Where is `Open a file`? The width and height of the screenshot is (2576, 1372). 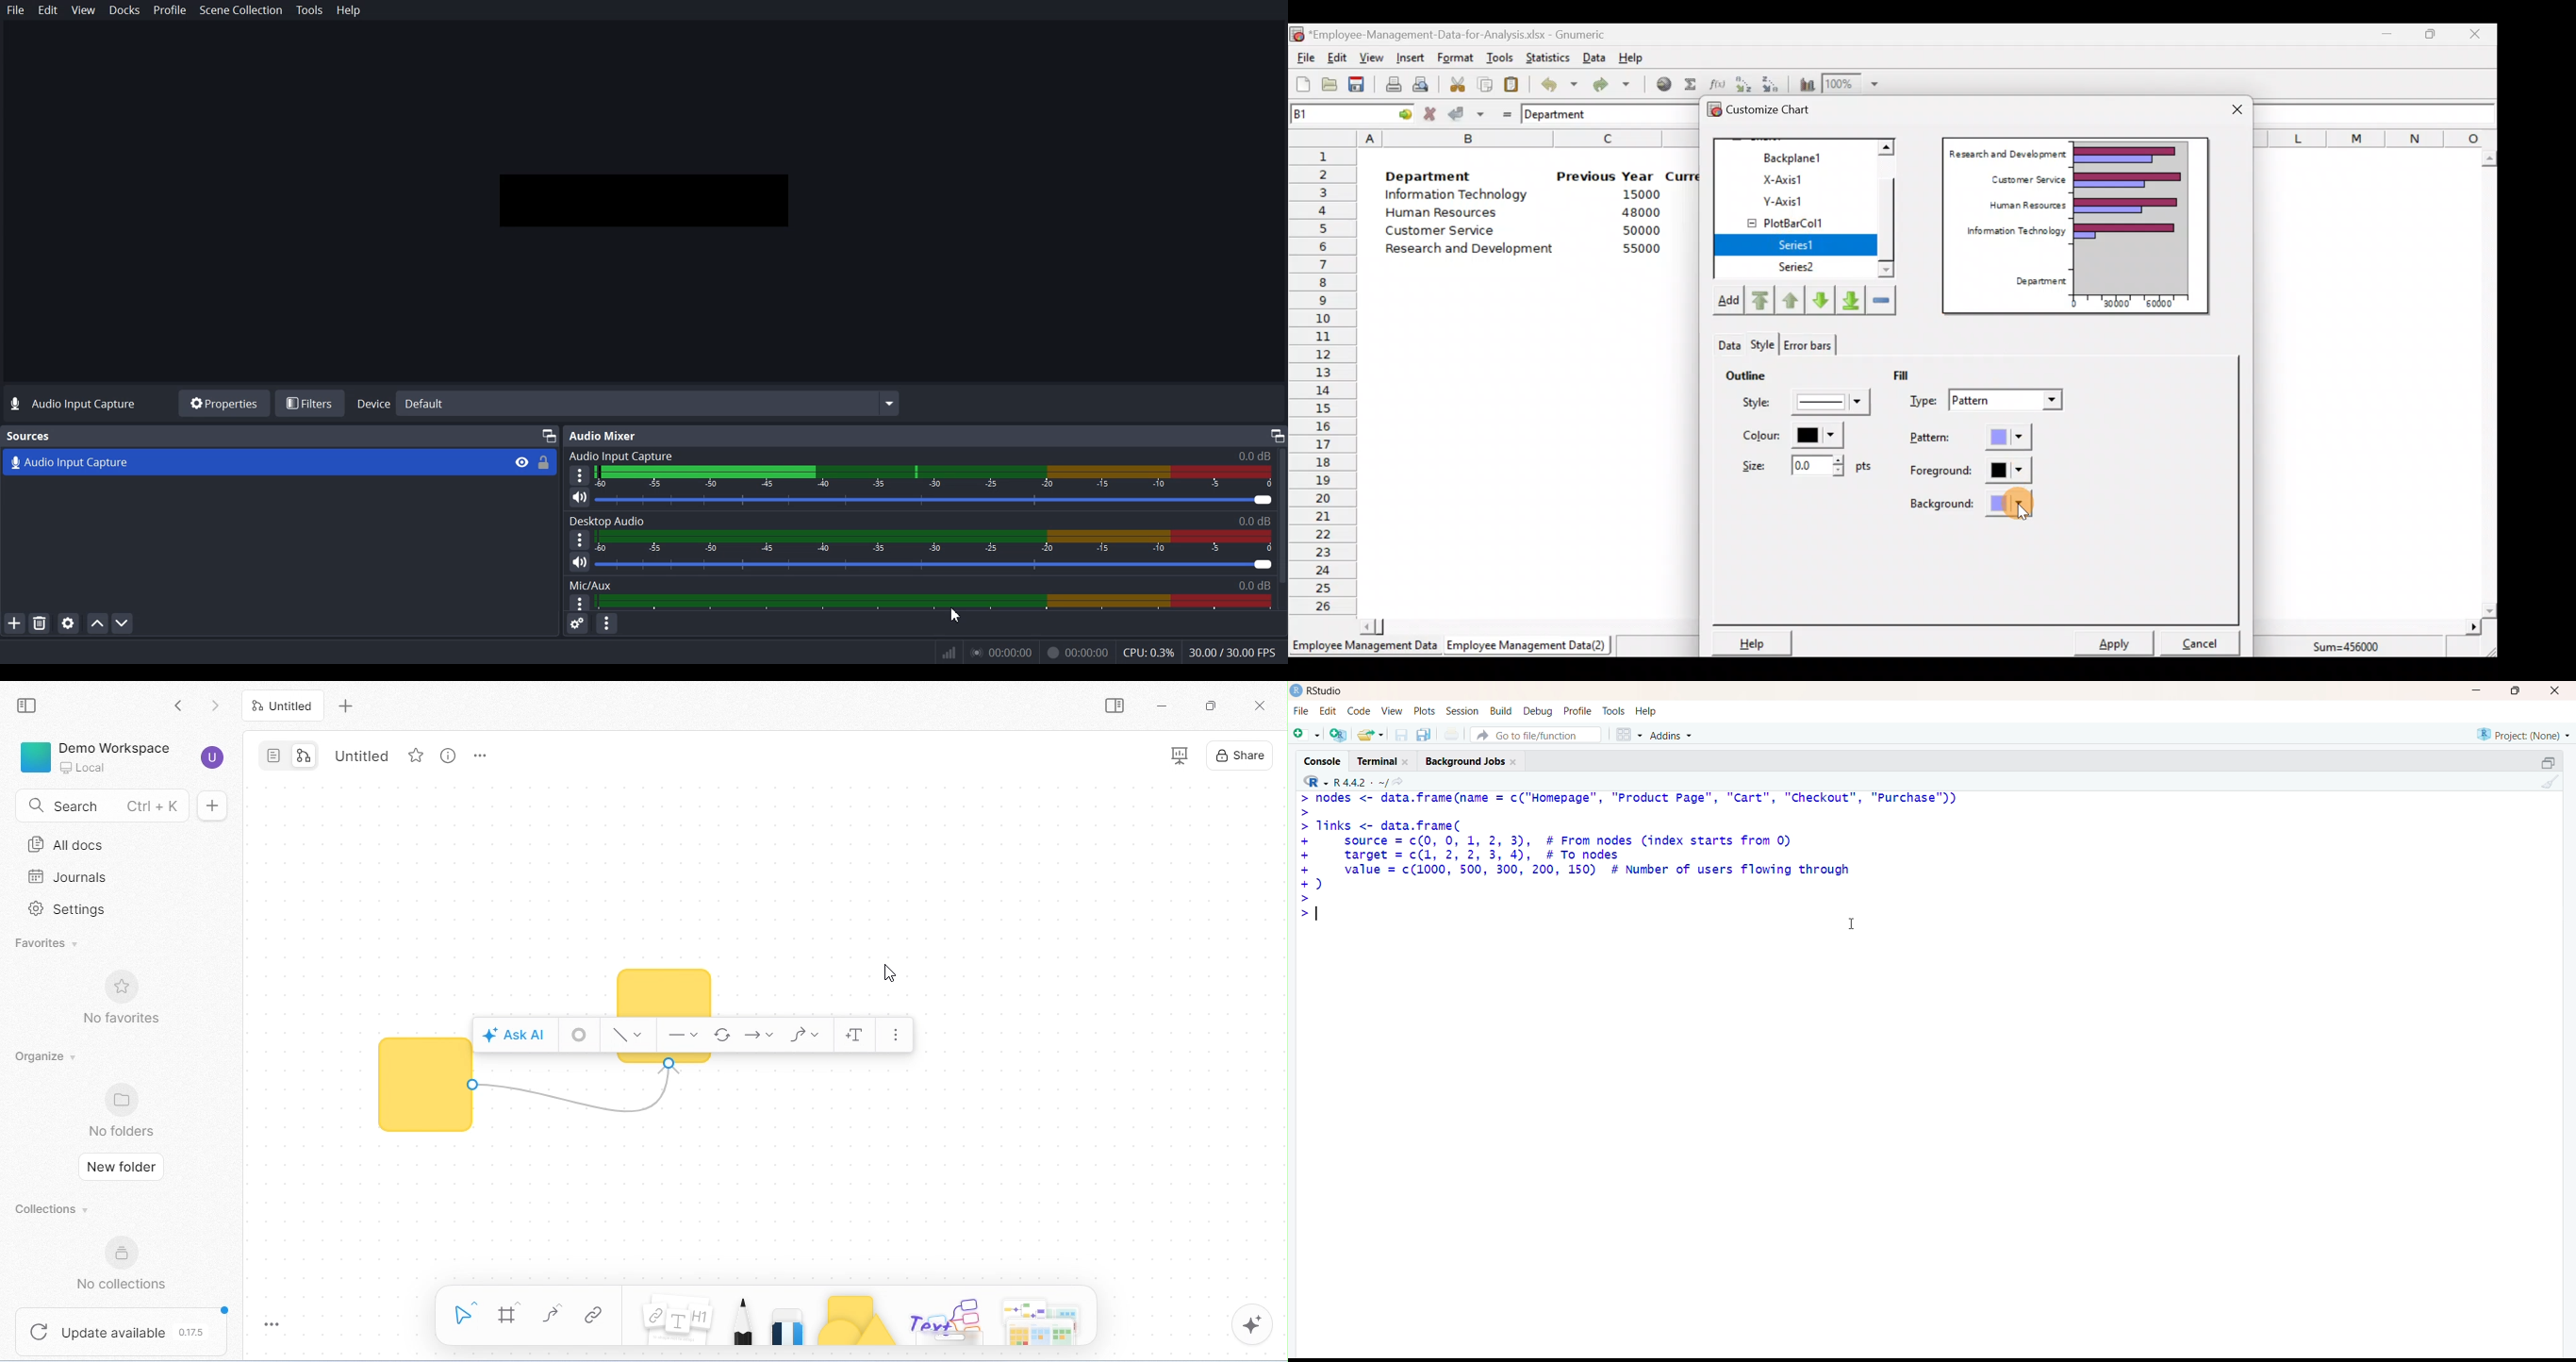
Open a file is located at coordinates (1333, 86).